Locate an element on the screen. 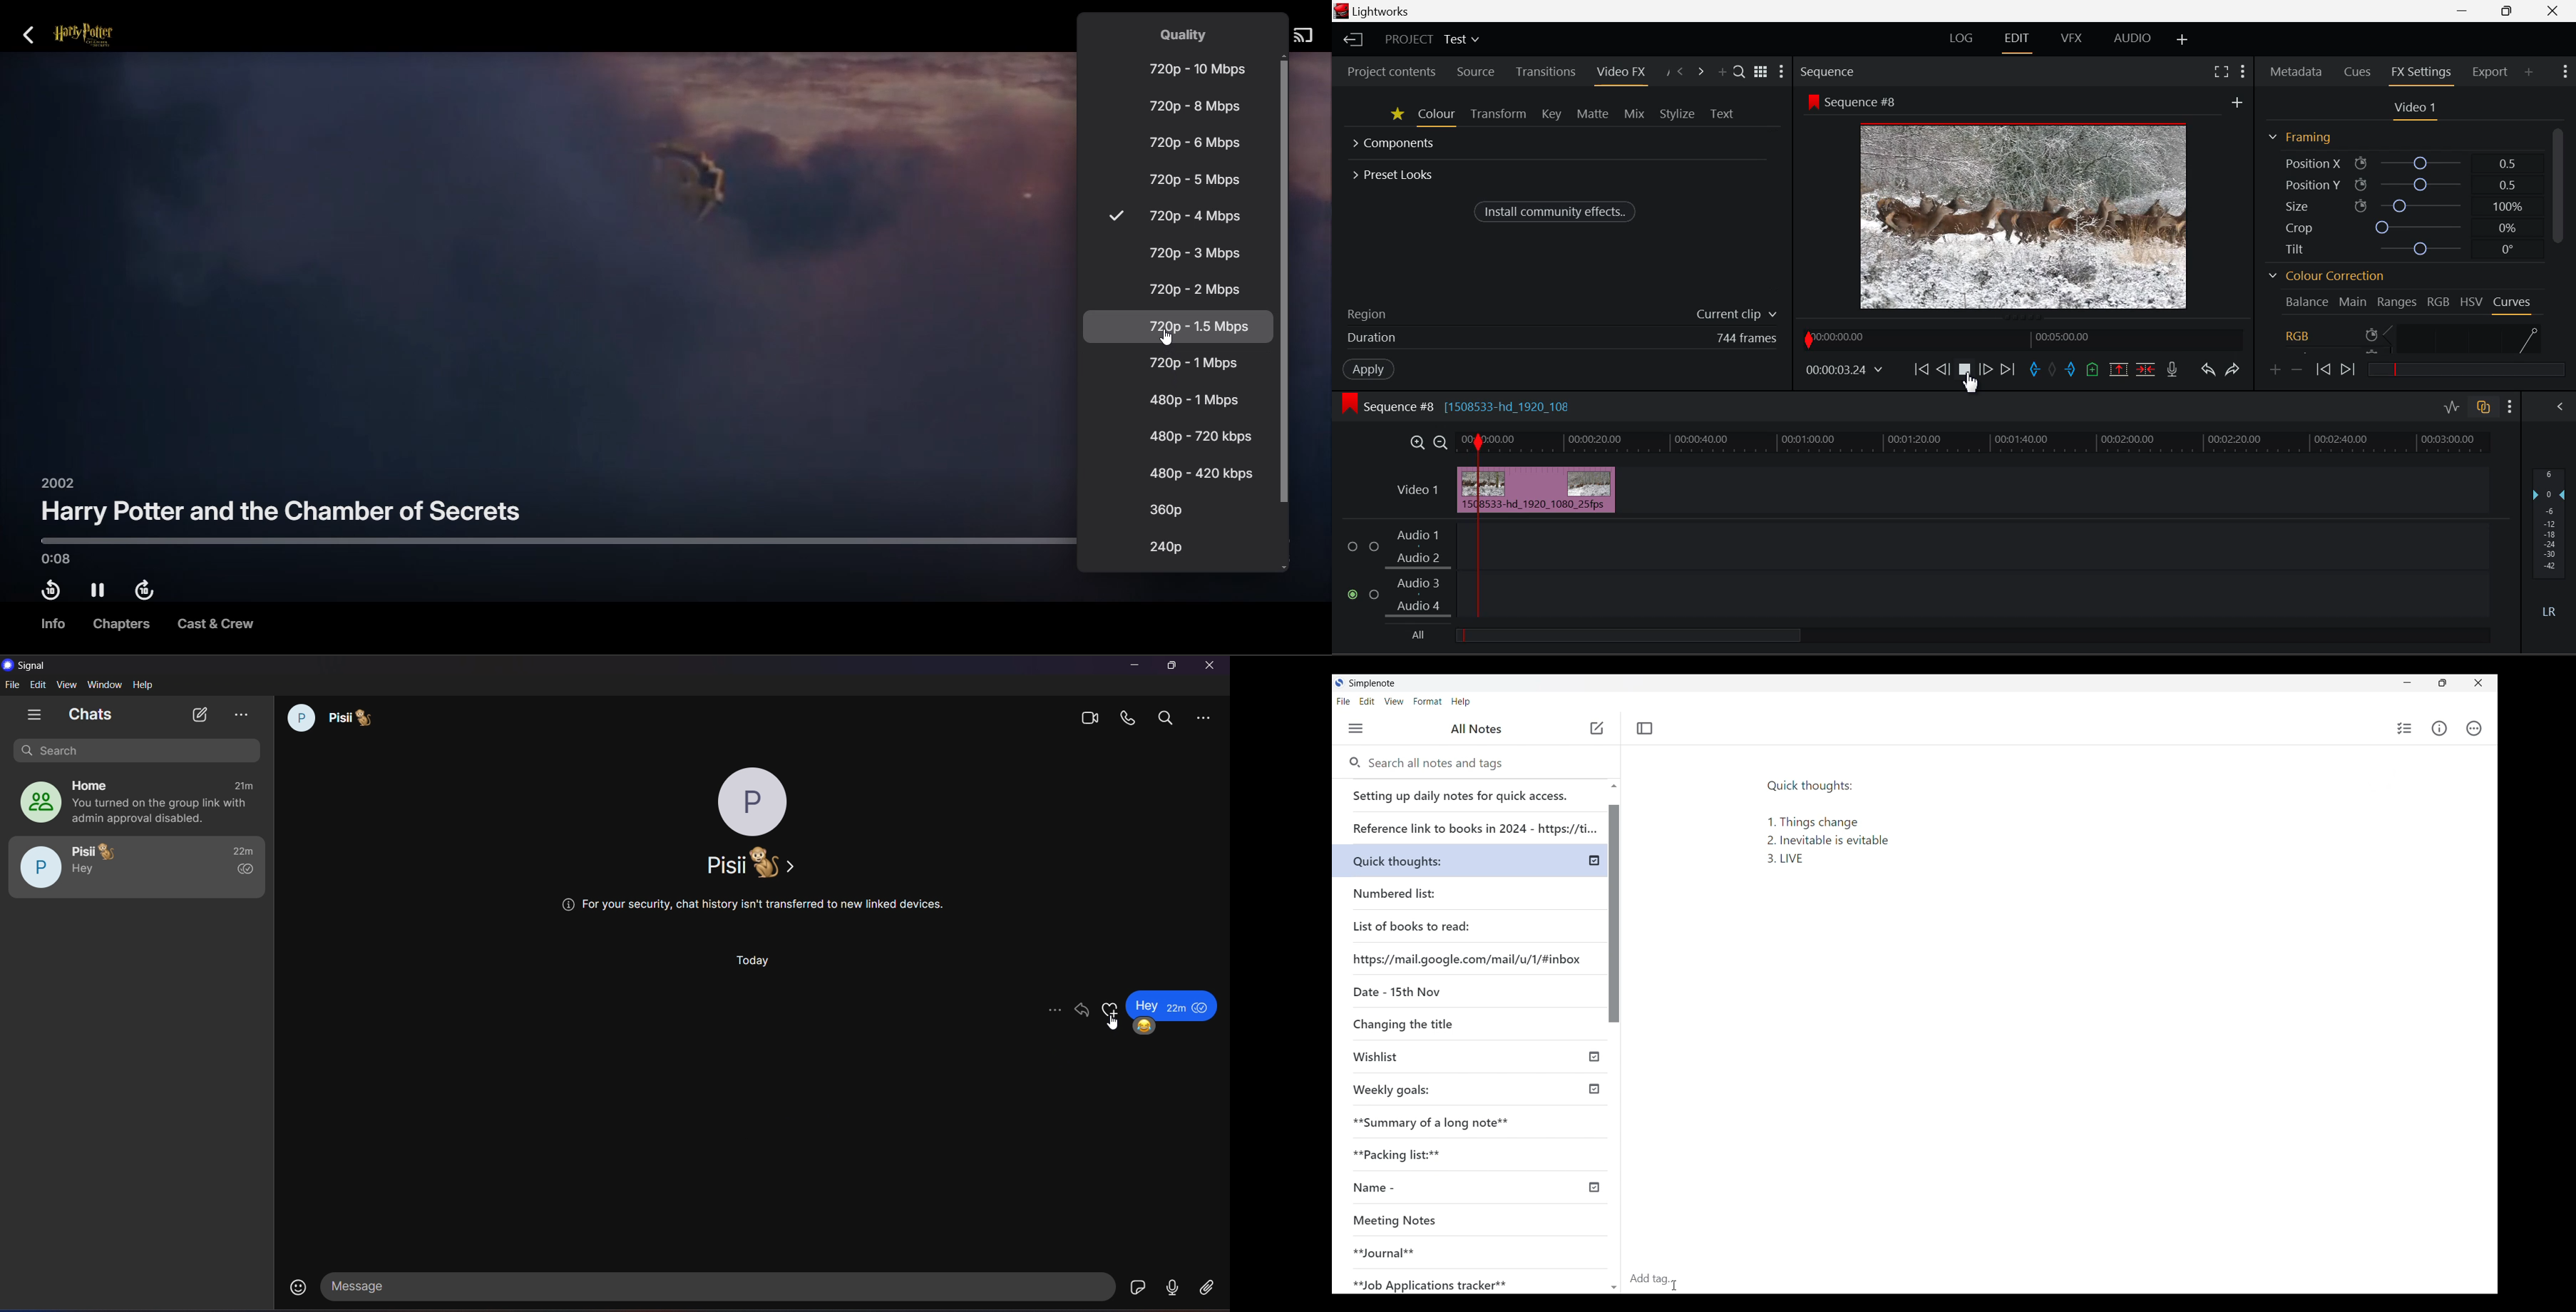  RGB is located at coordinates (2439, 300).